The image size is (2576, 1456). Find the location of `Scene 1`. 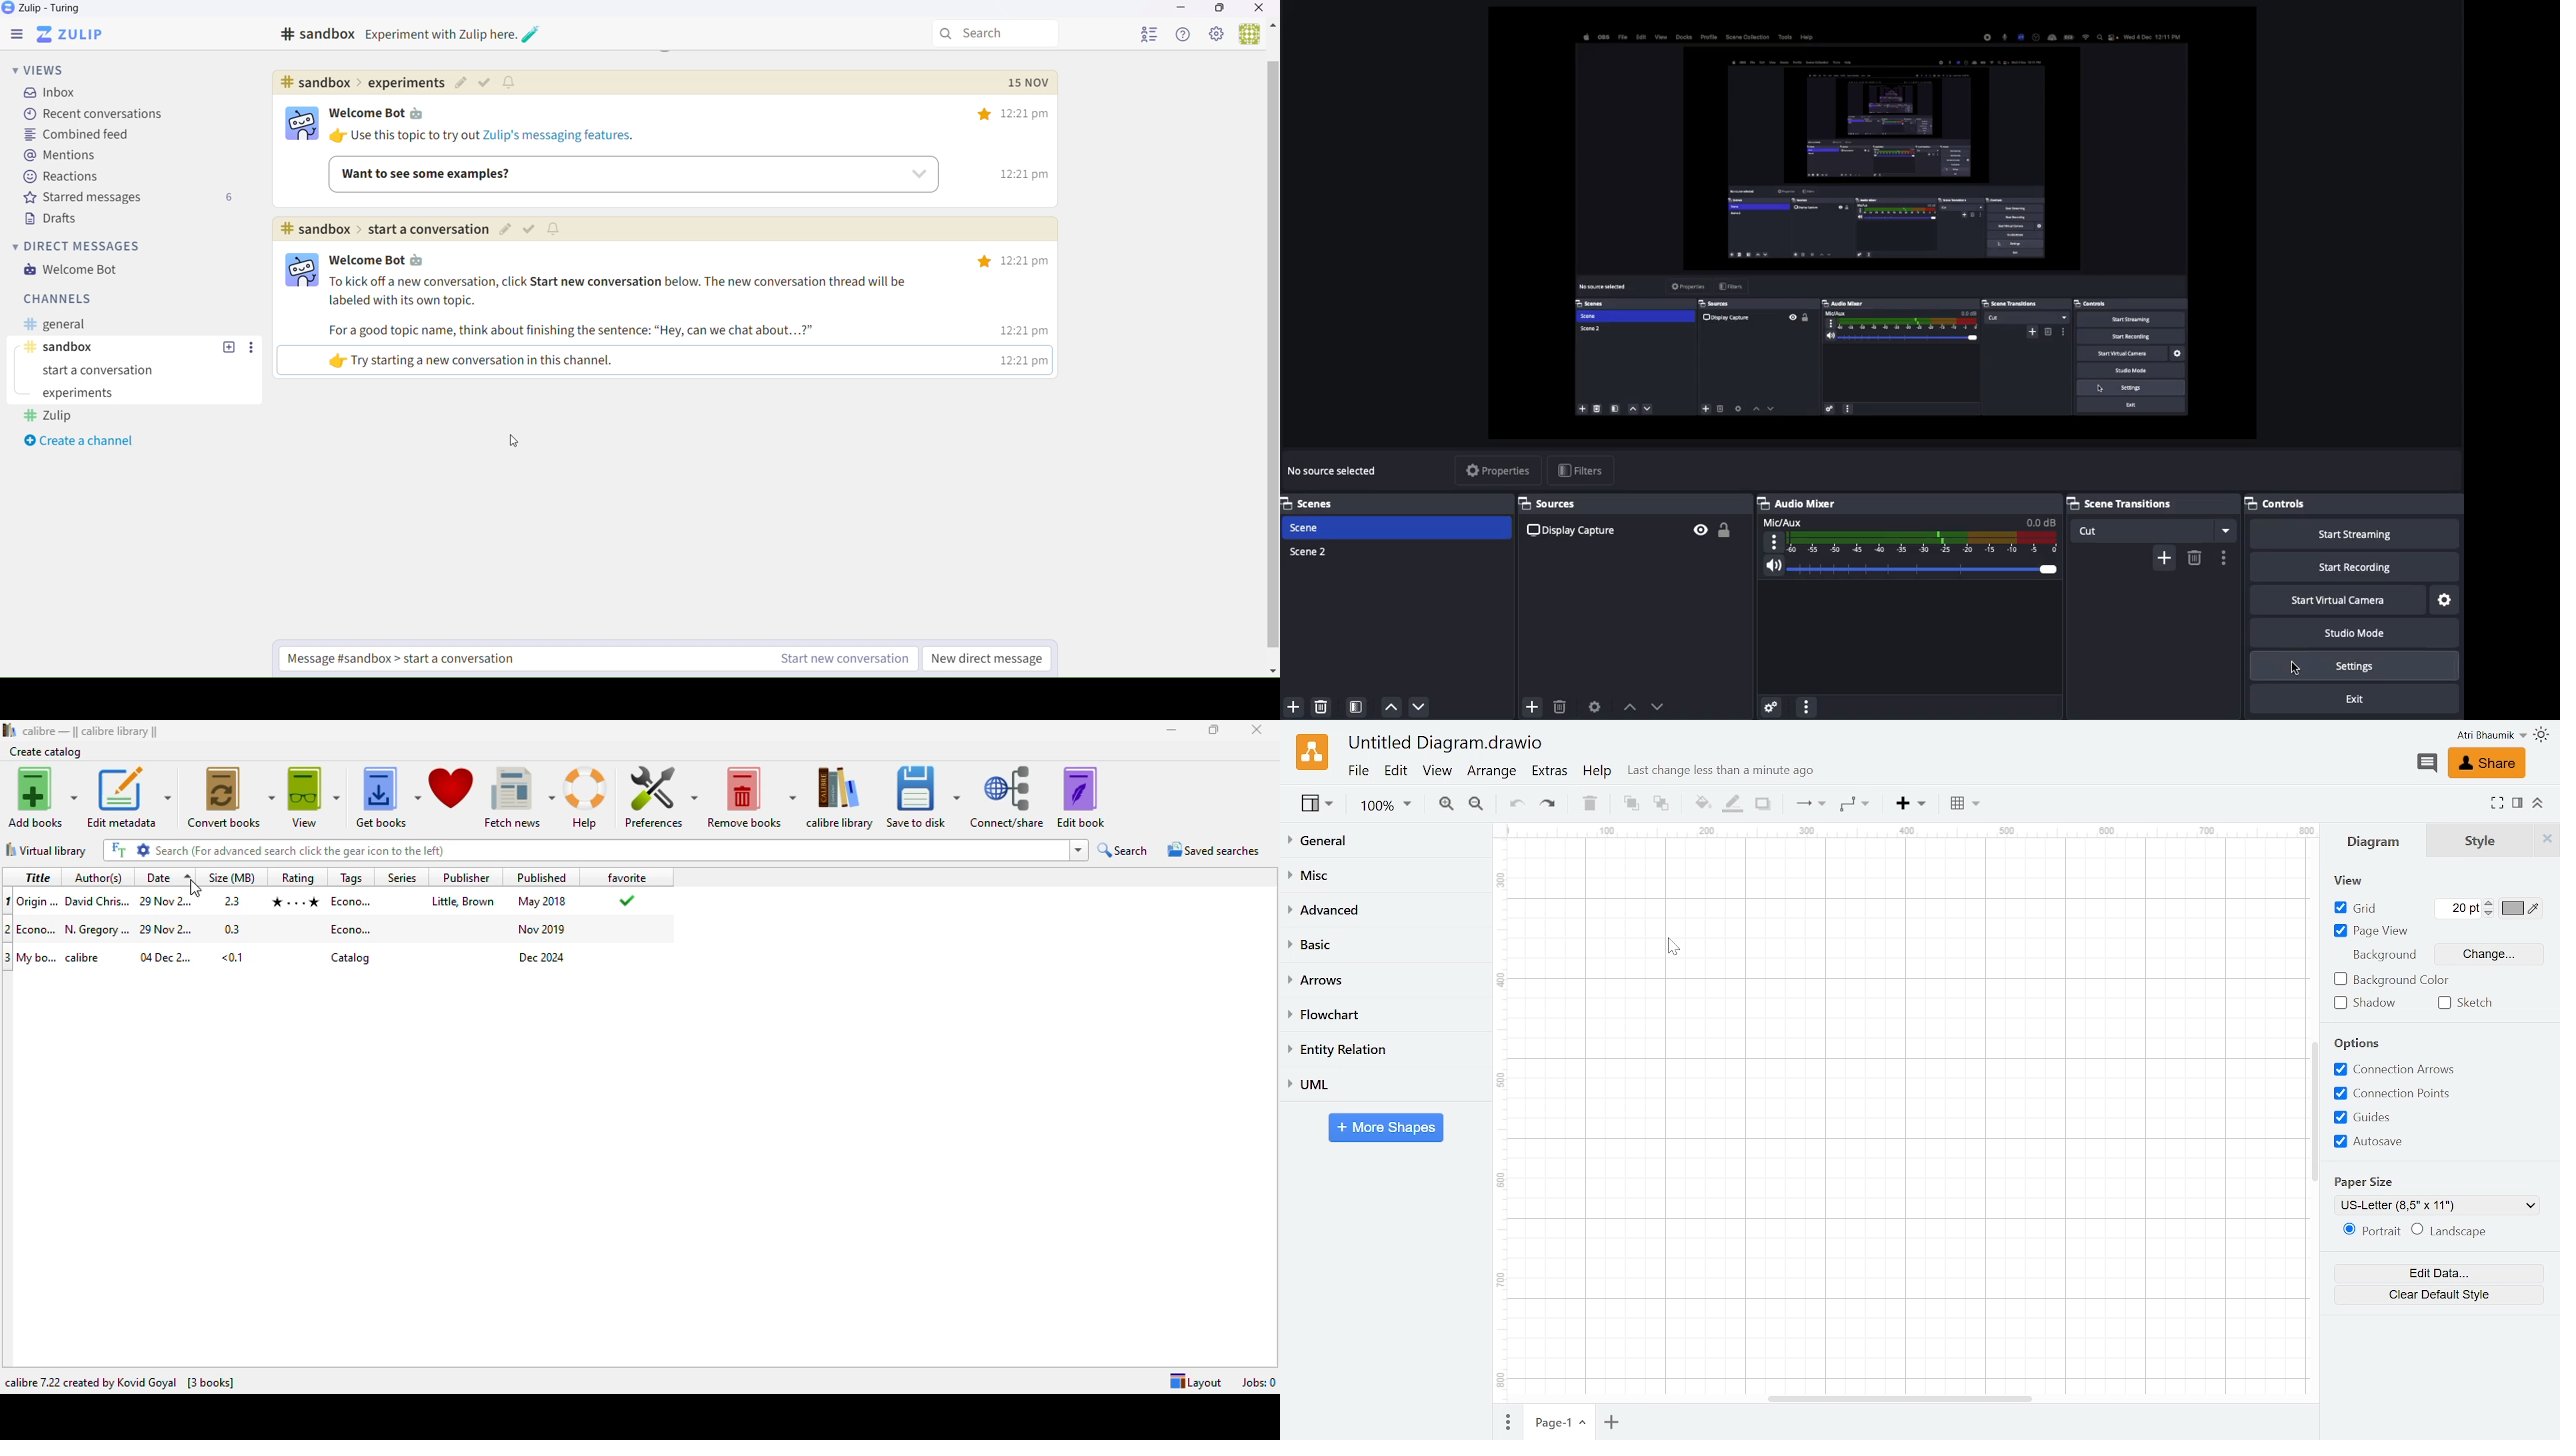

Scene 1 is located at coordinates (1315, 527).